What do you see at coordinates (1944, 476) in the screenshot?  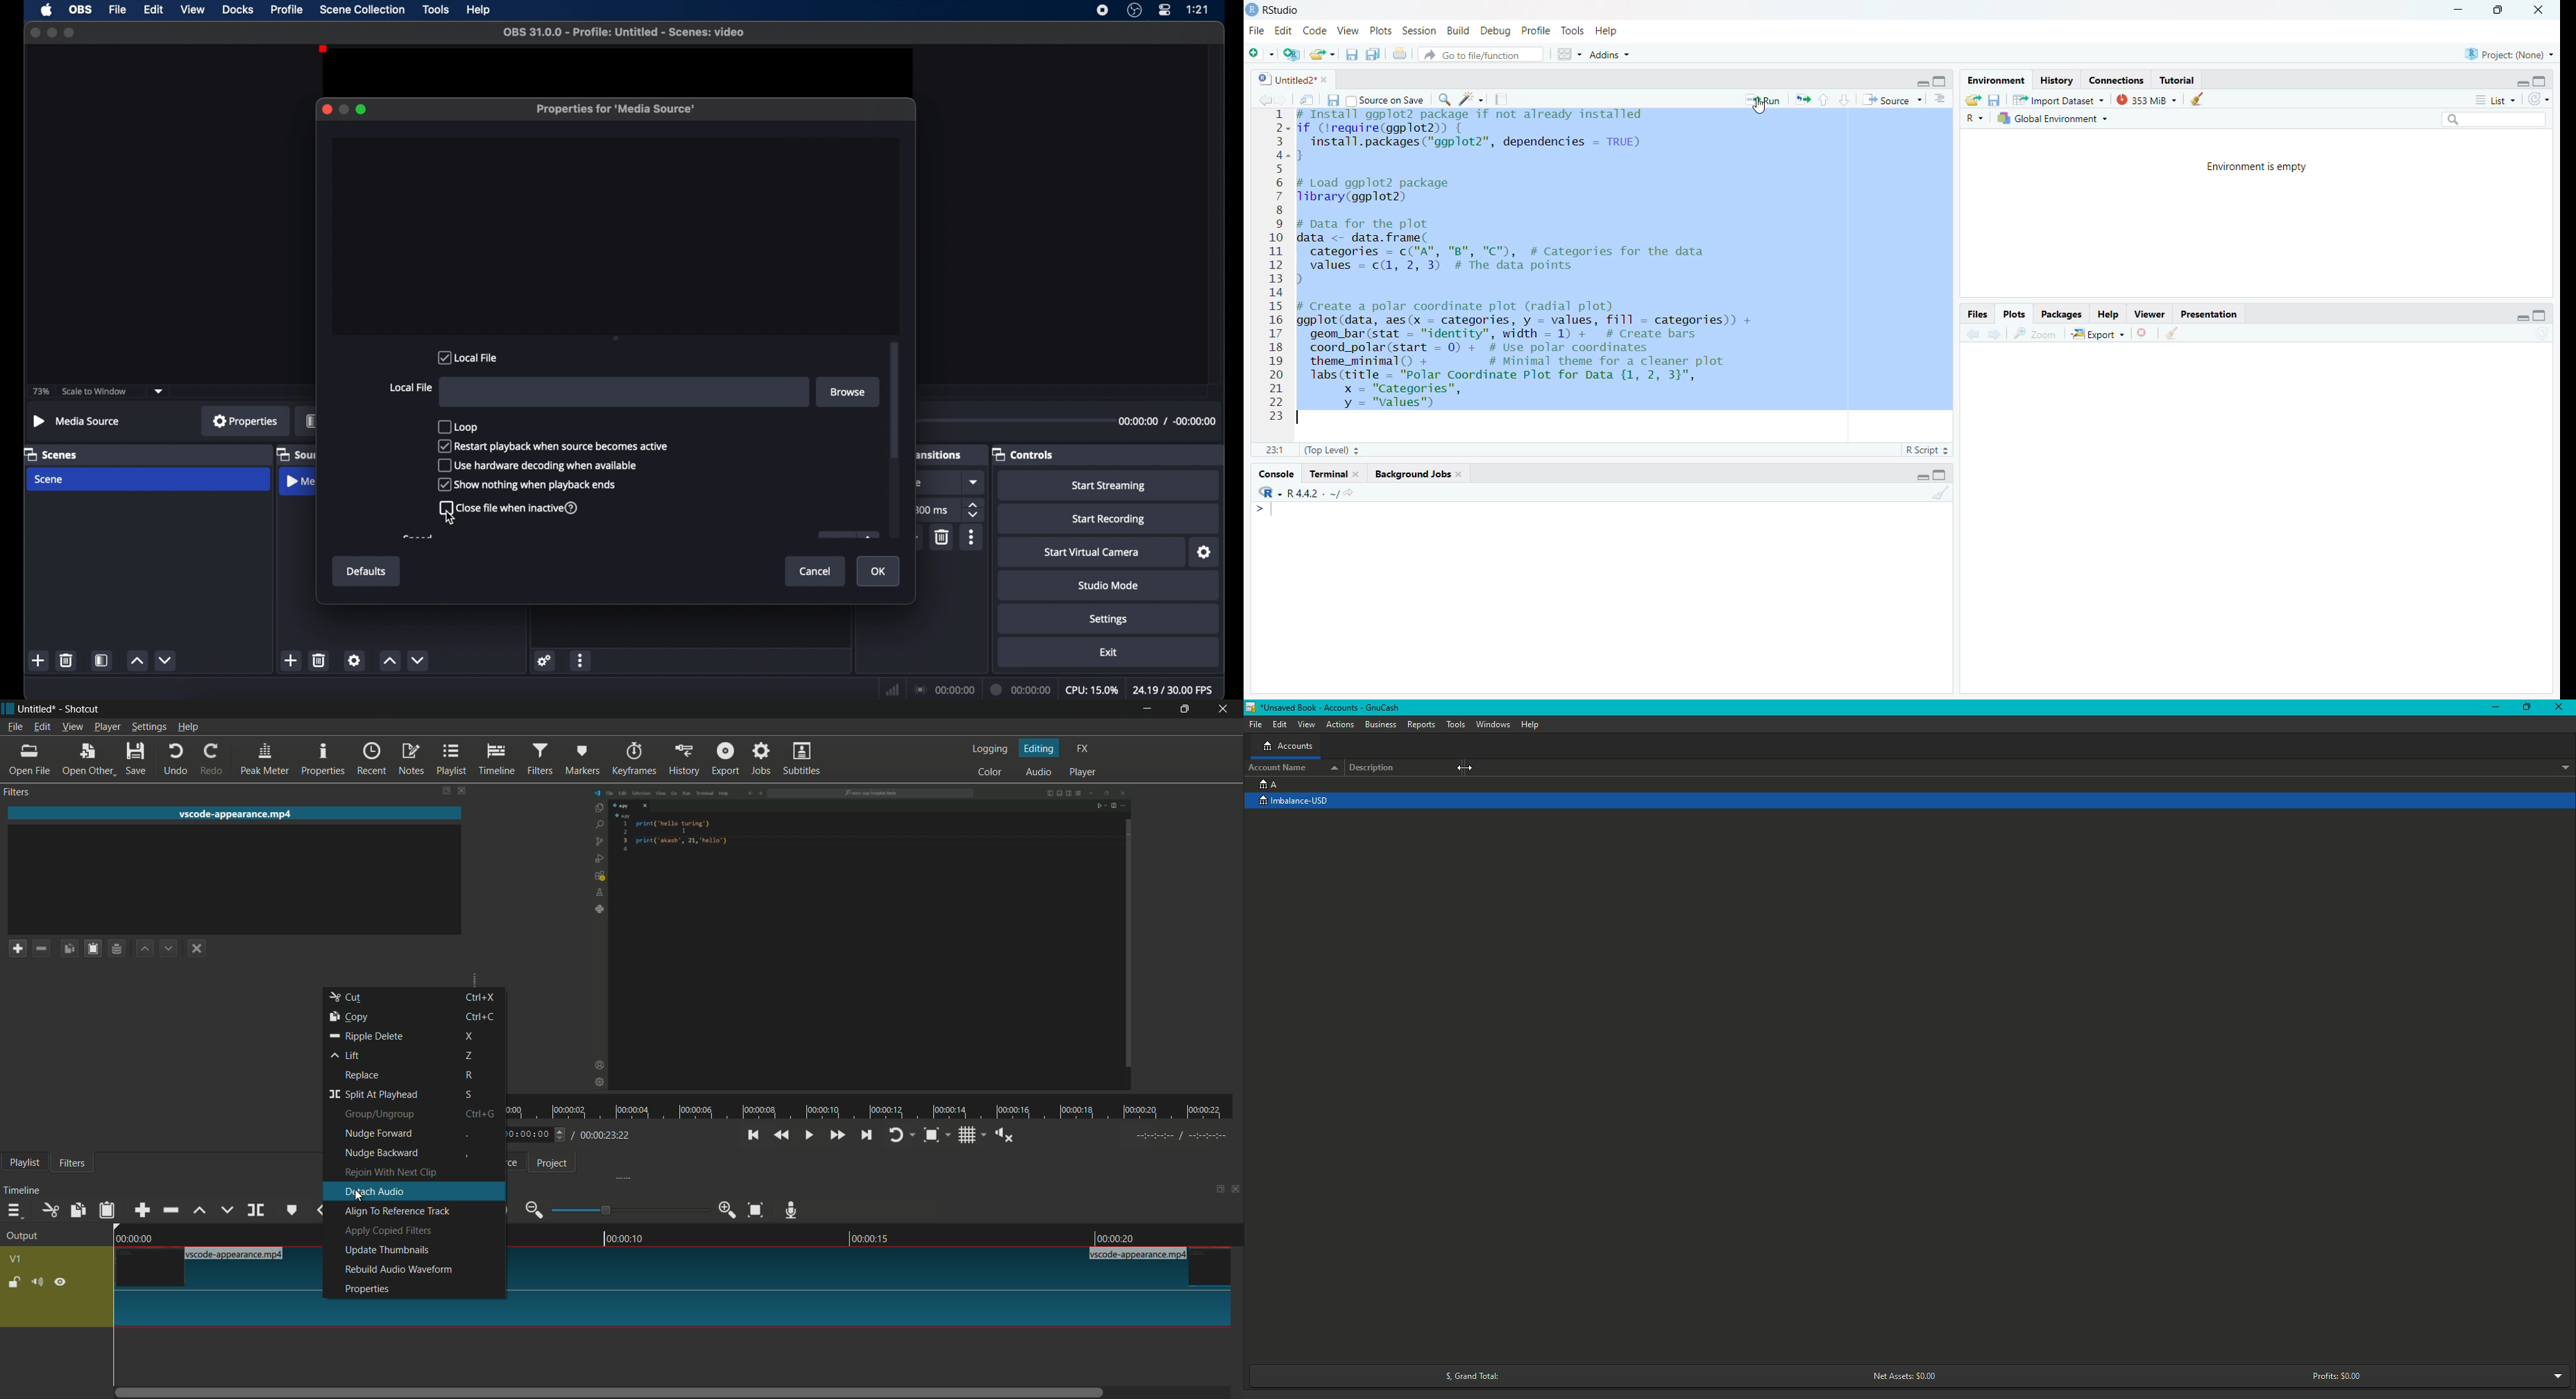 I see `hide console` at bounding box center [1944, 476].